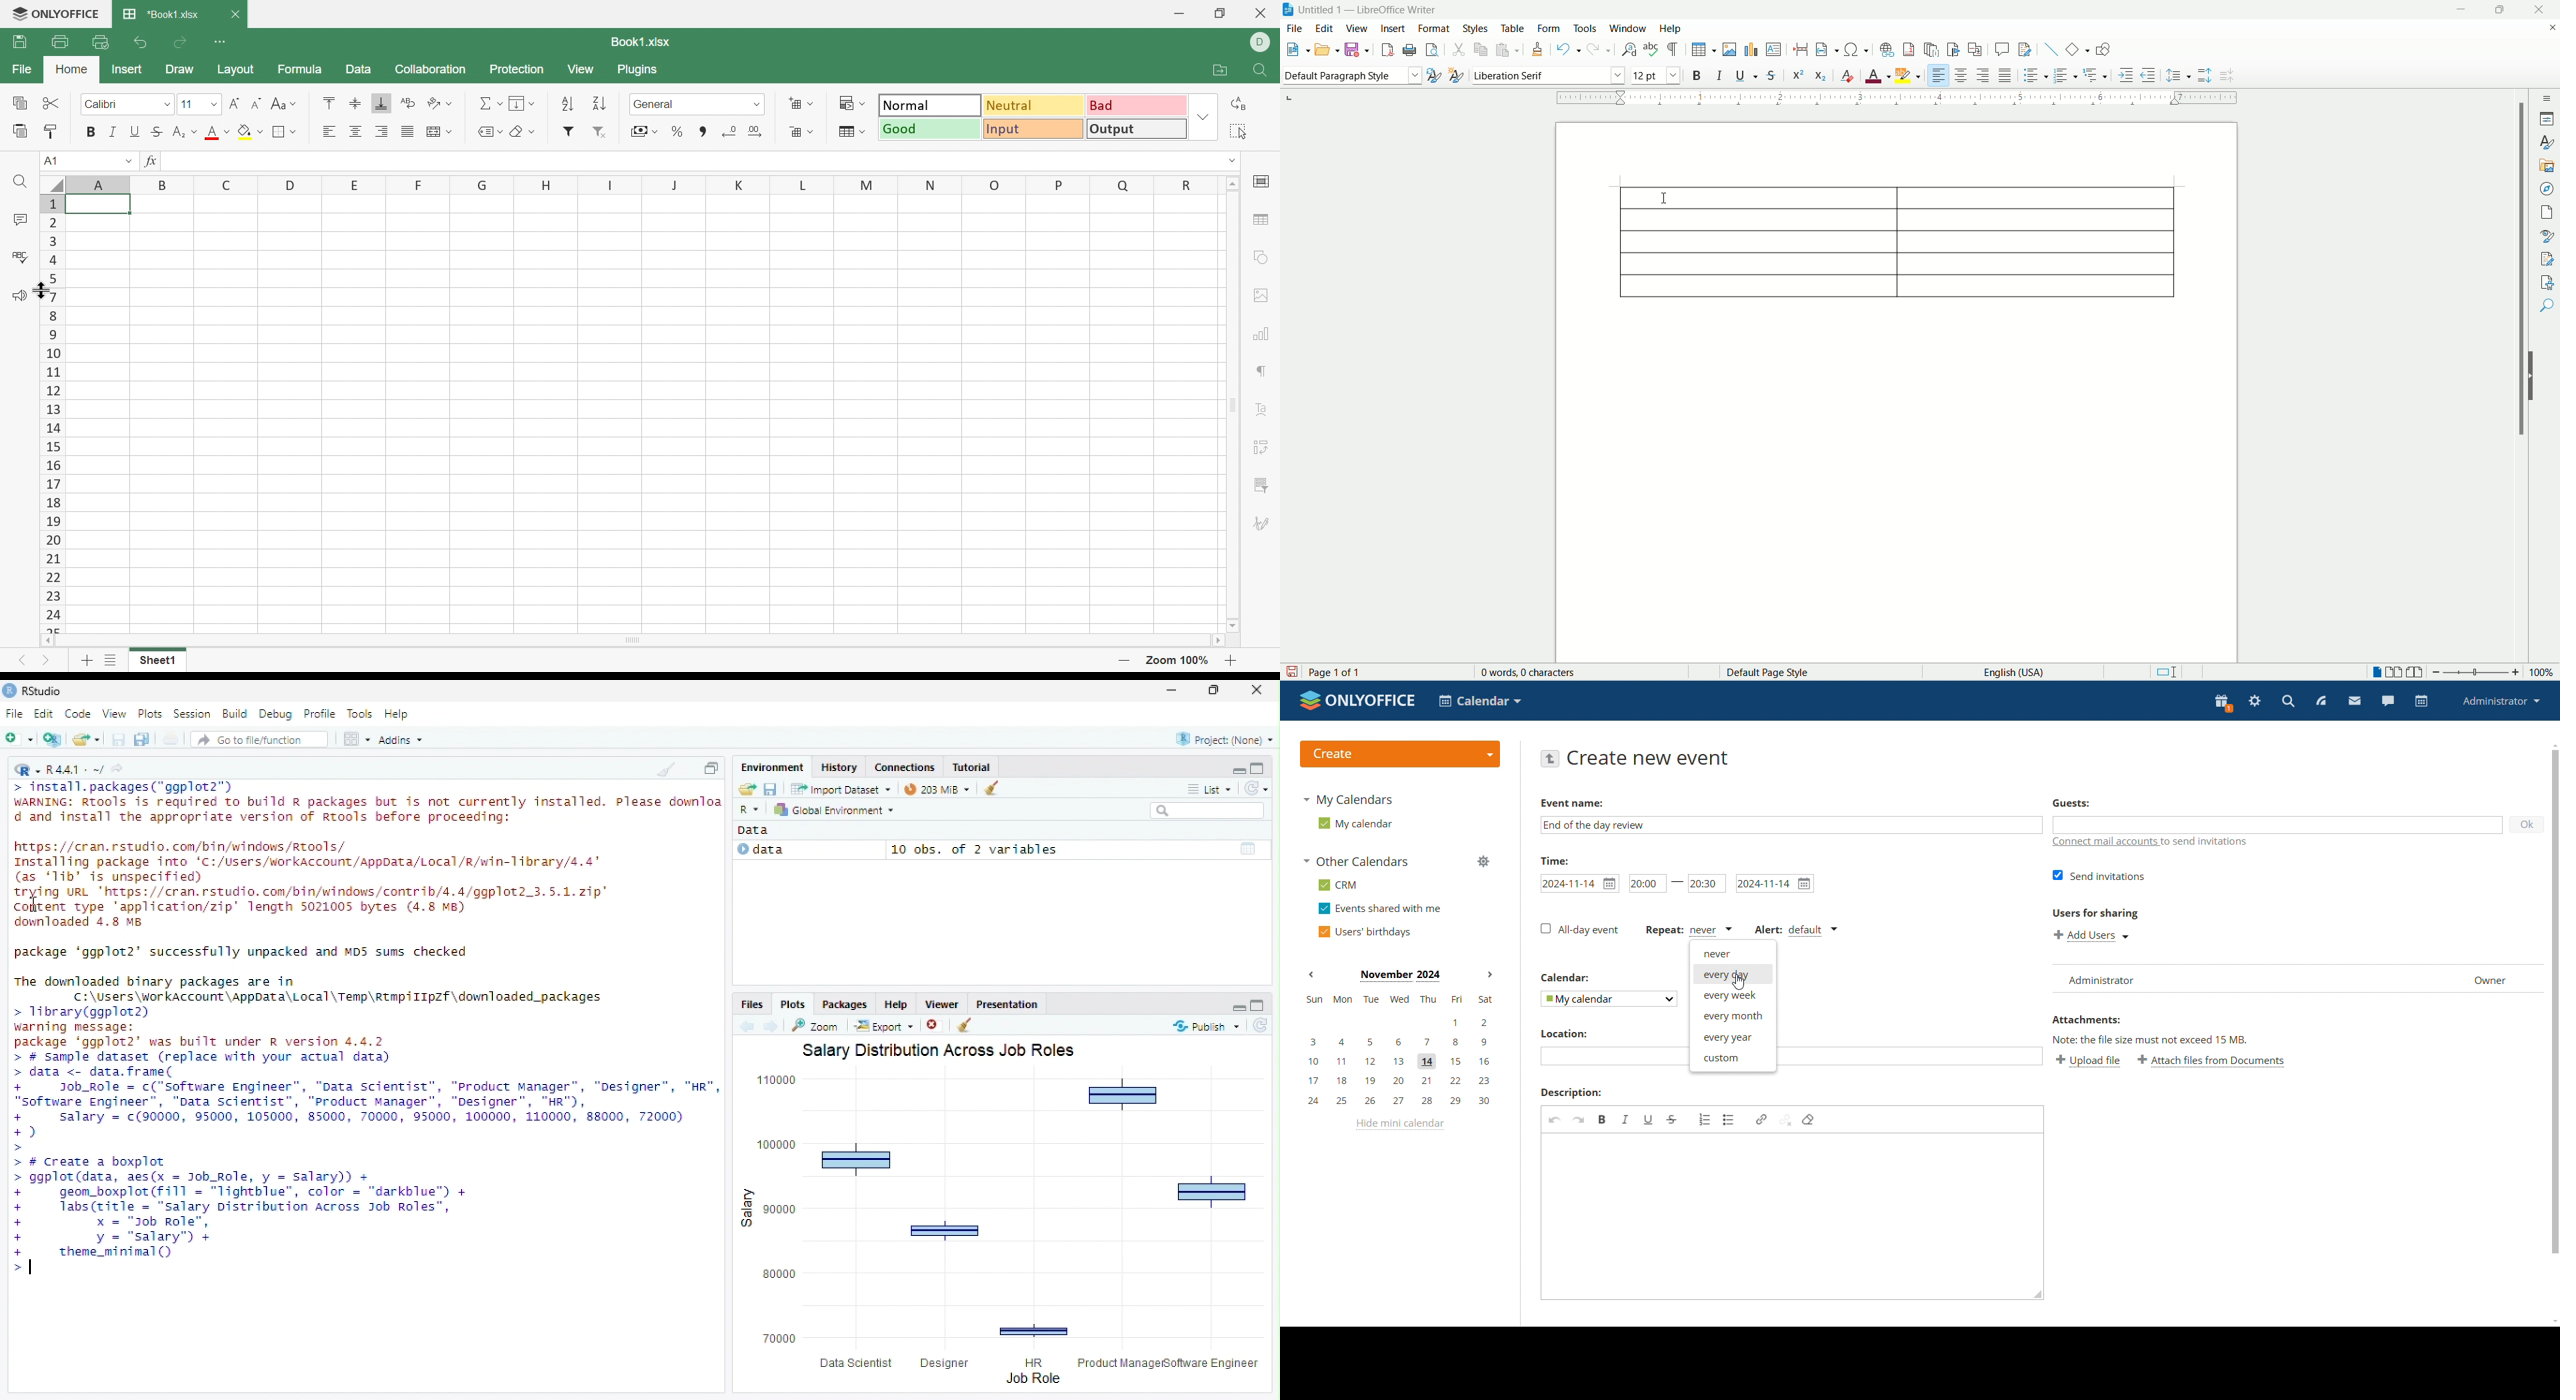 The height and width of the screenshot is (1400, 2576). I want to click on subscript, so click(1821, 74).